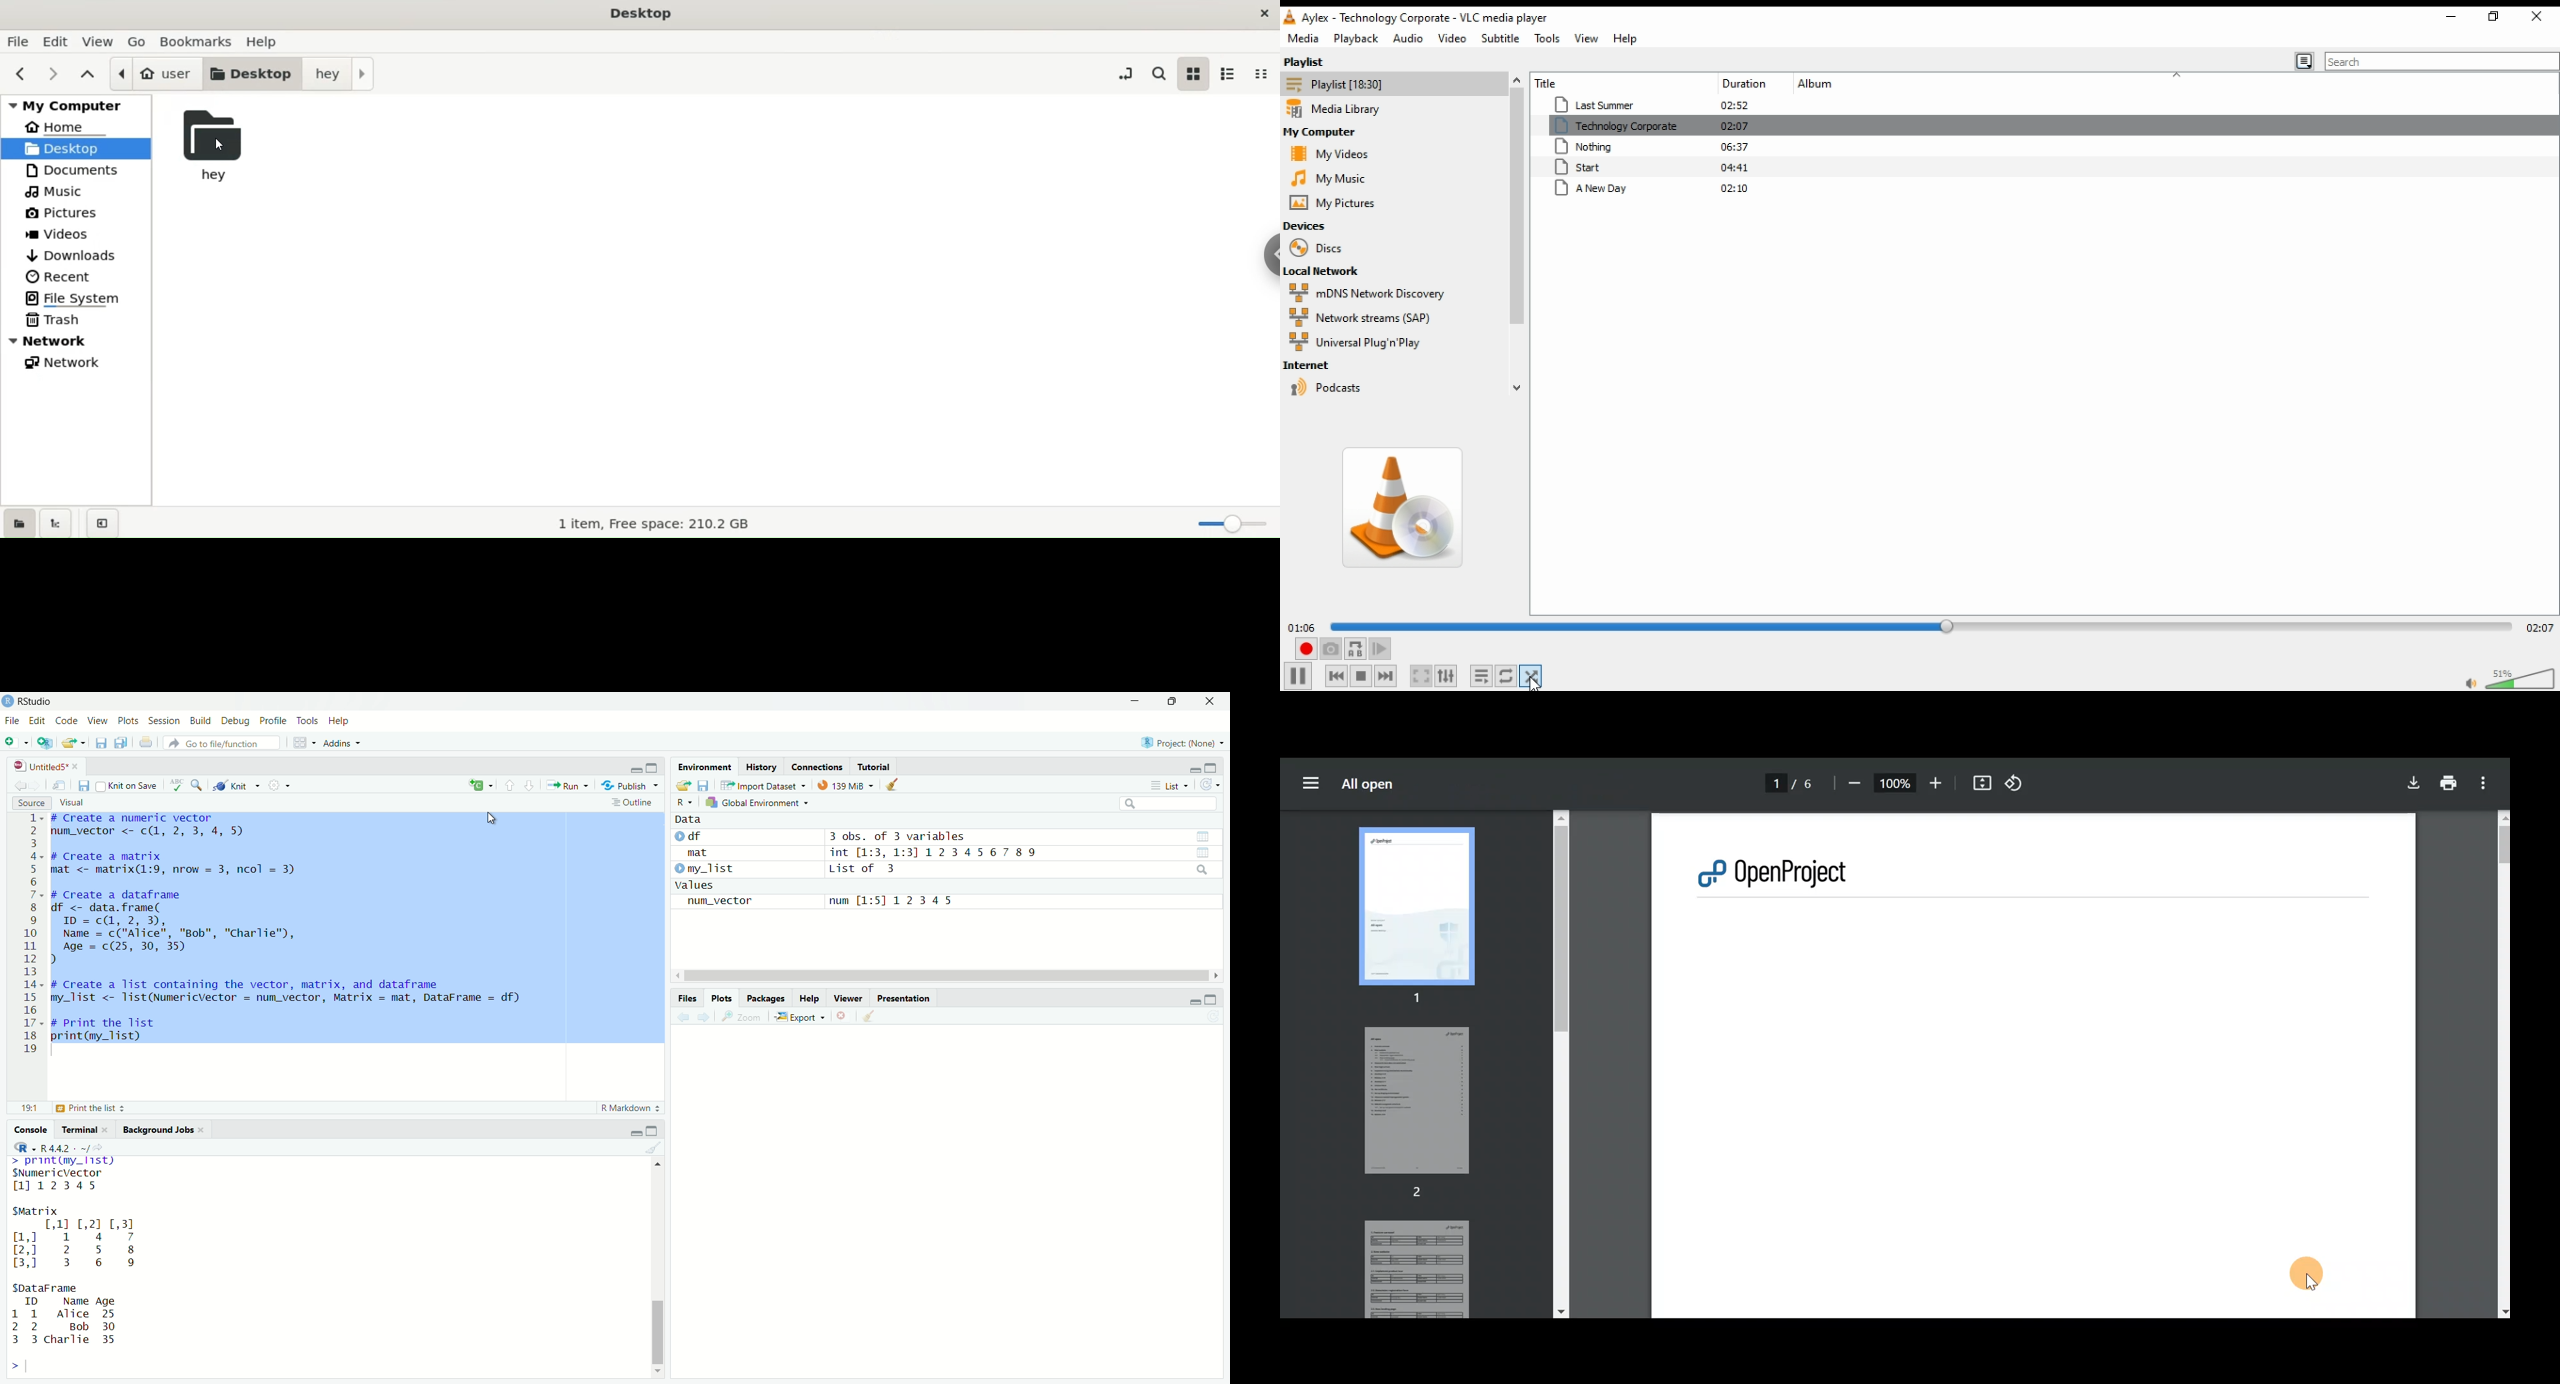 Image resolution: width=2576 pixels, height=1400 pixels. What do you see at coordinates (741, 1017) in the screenshot?
I see `zoom` at bounding box center [741, 1017].